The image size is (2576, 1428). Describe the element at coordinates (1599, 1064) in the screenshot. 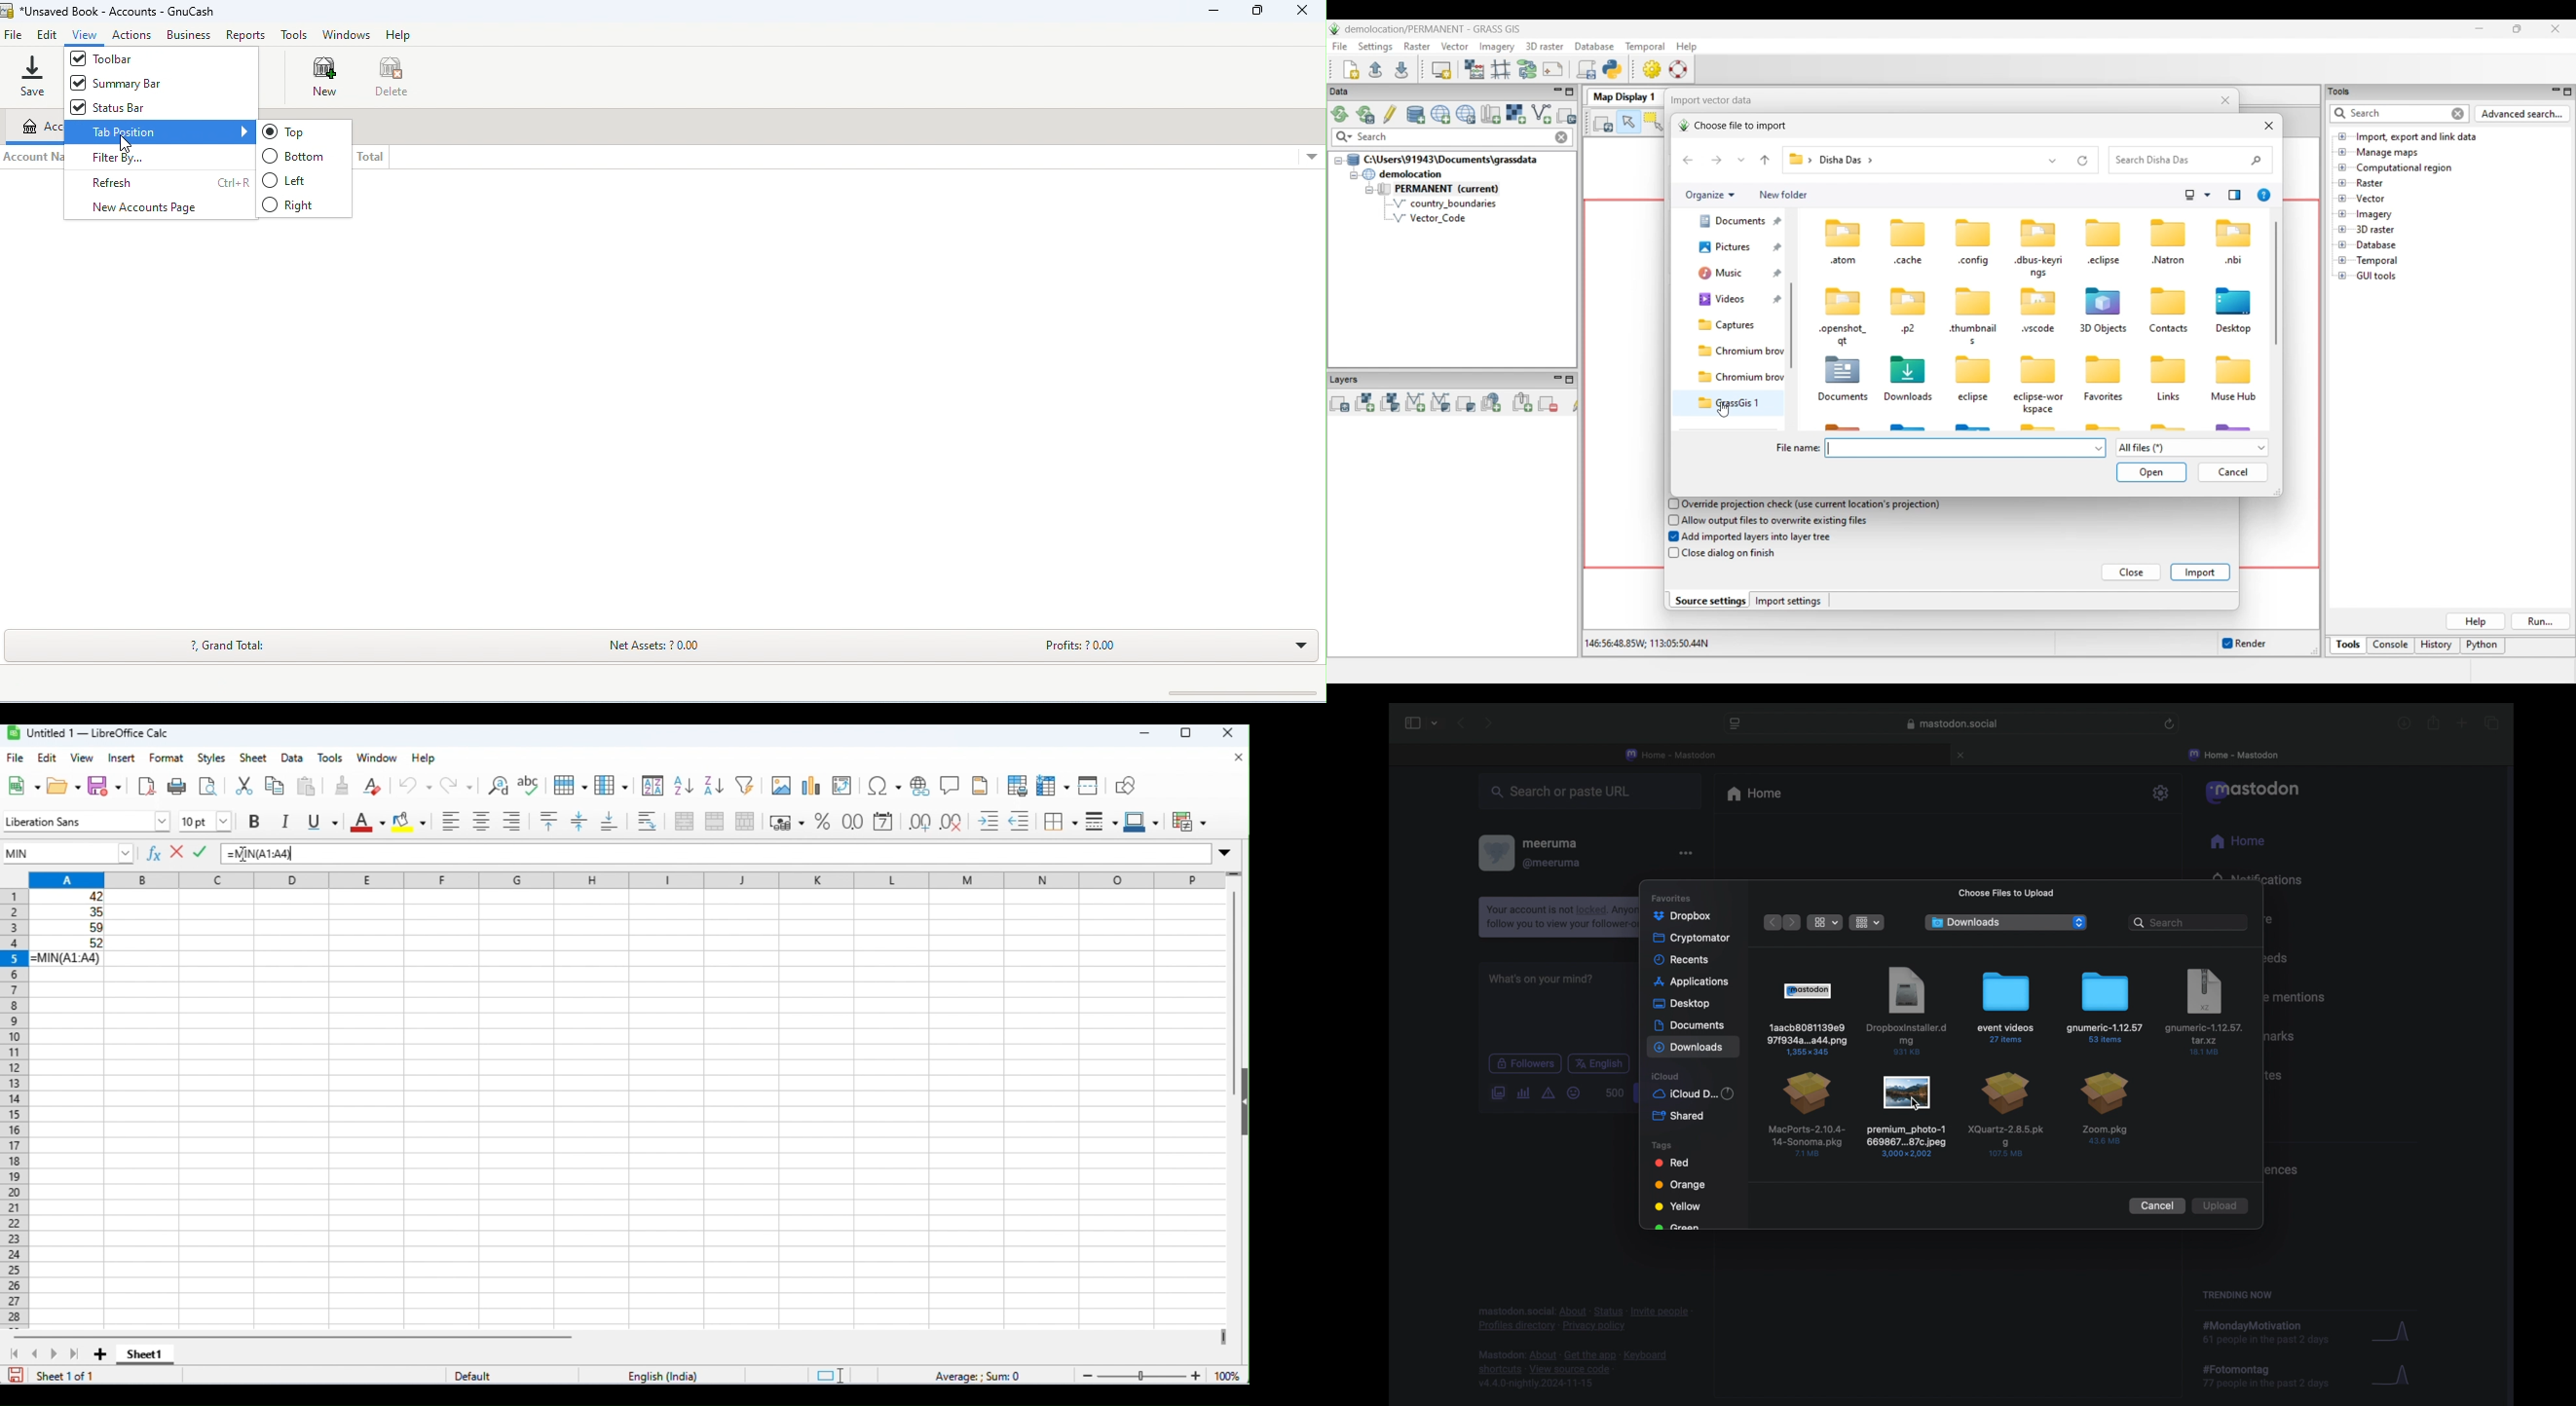

I see `english` at that location.